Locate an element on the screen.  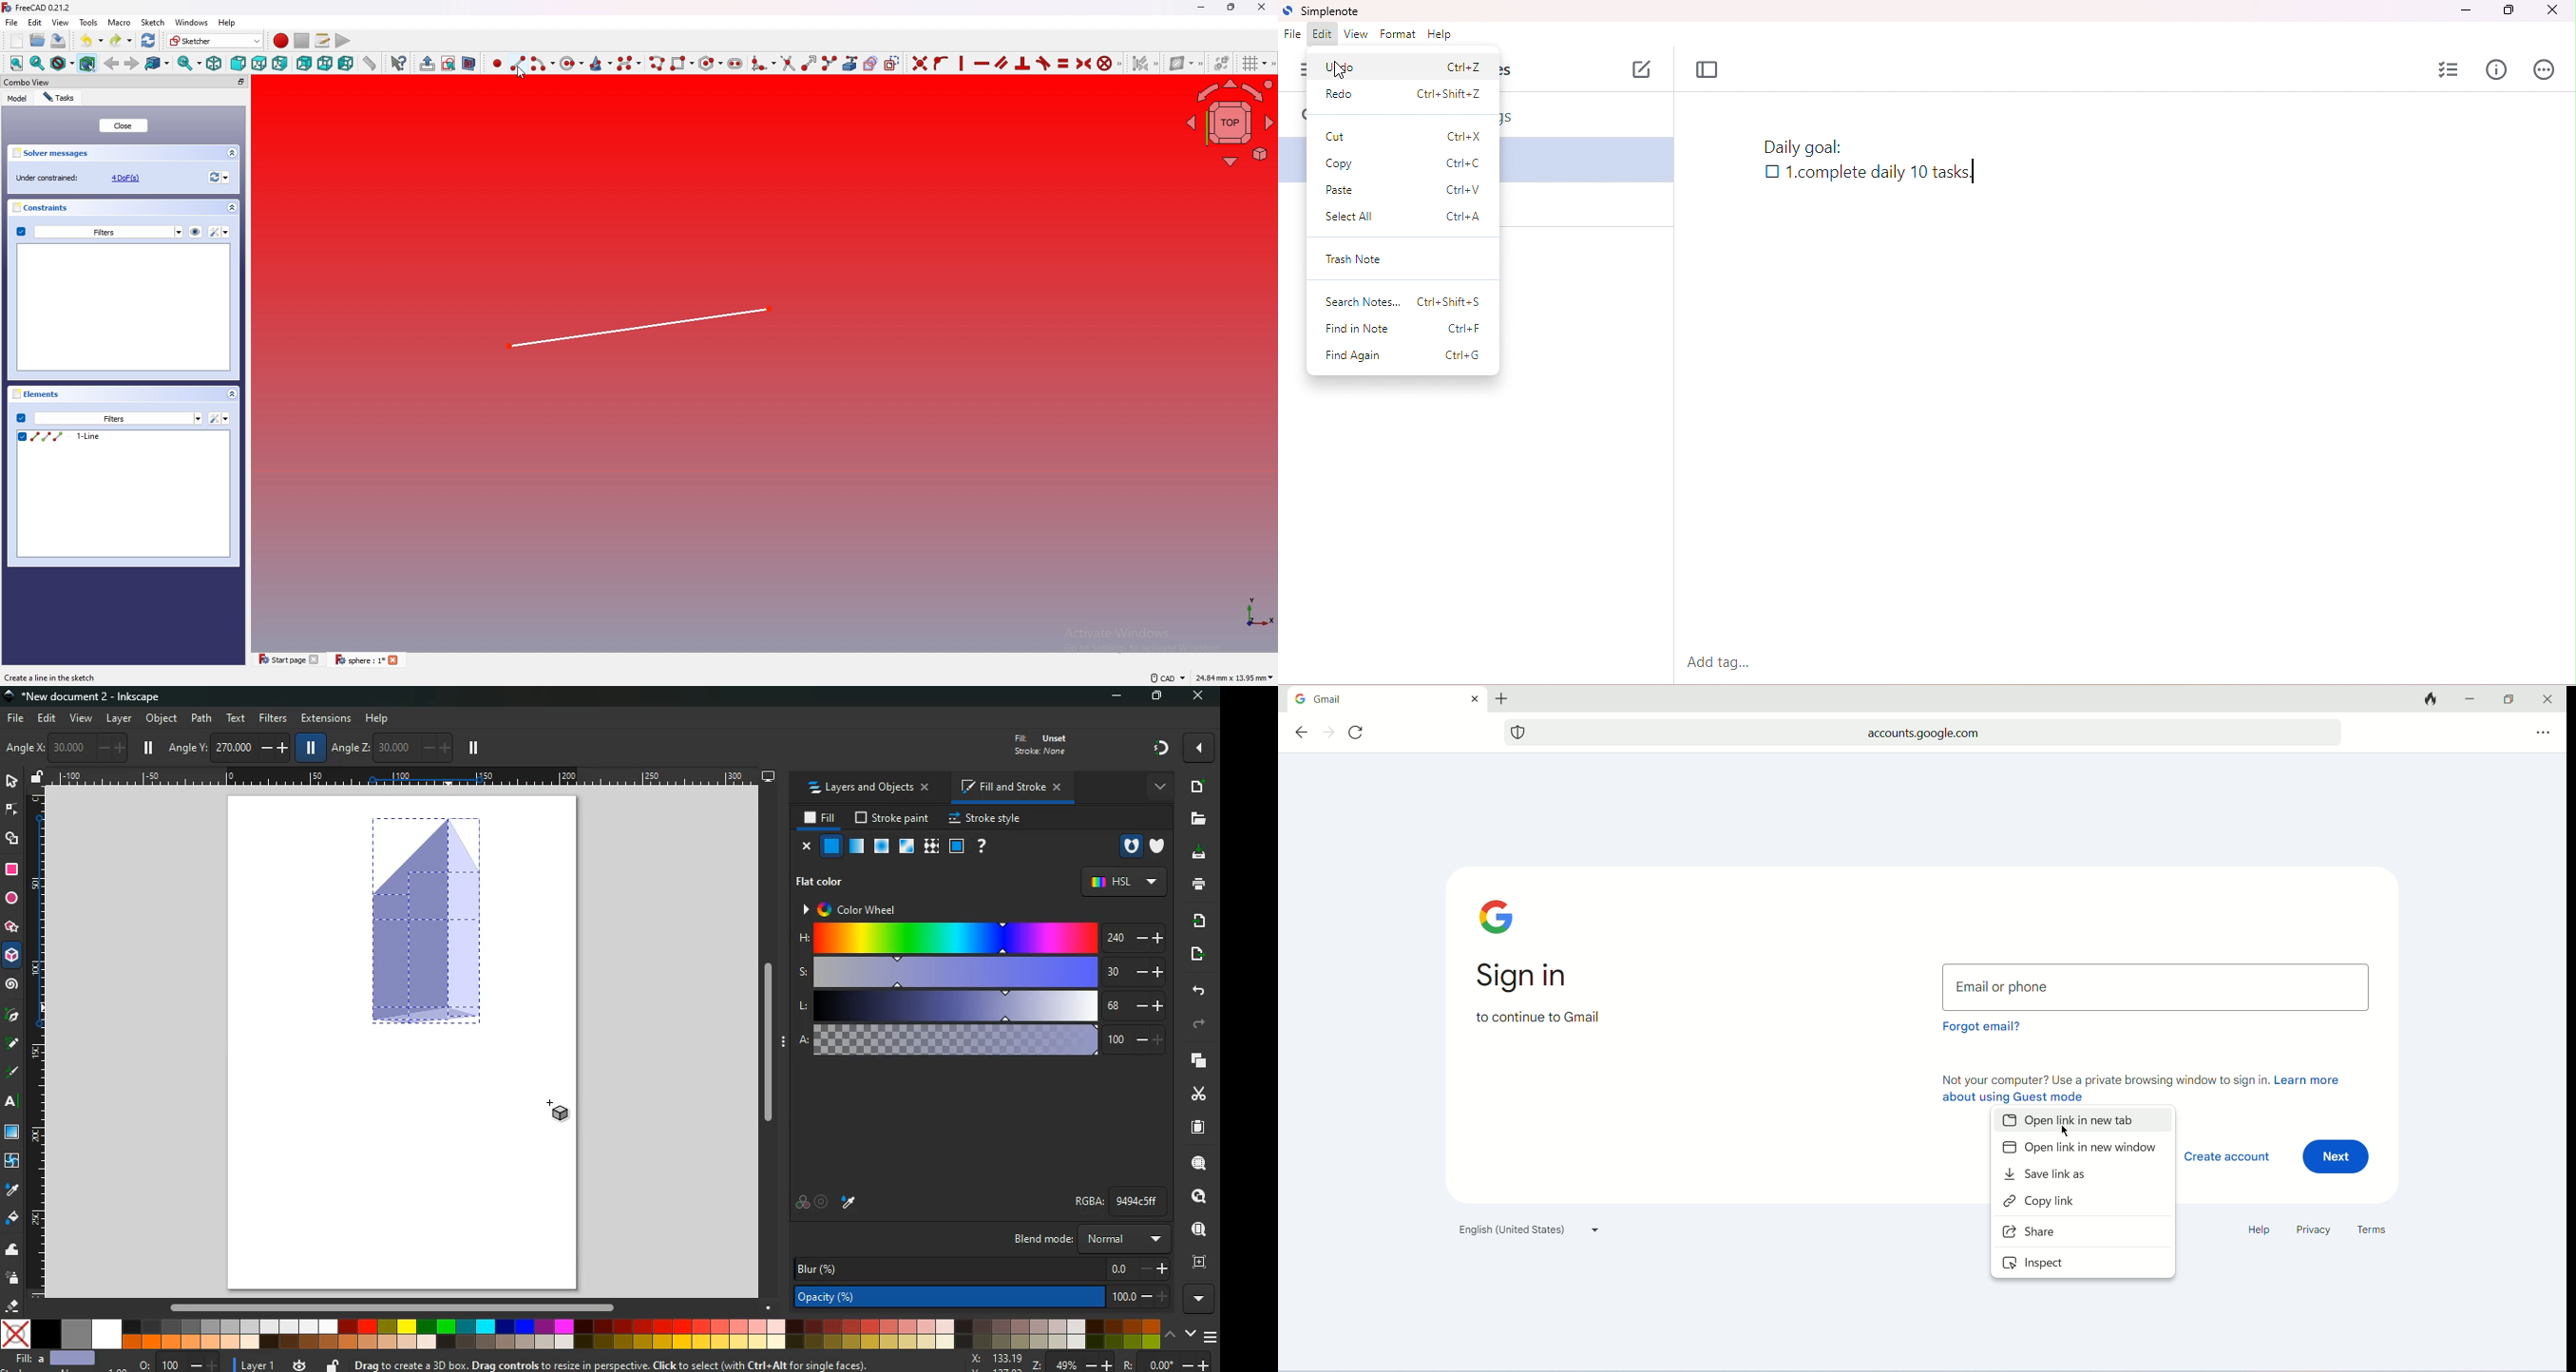
Settings is located at coordinates (119, 419).